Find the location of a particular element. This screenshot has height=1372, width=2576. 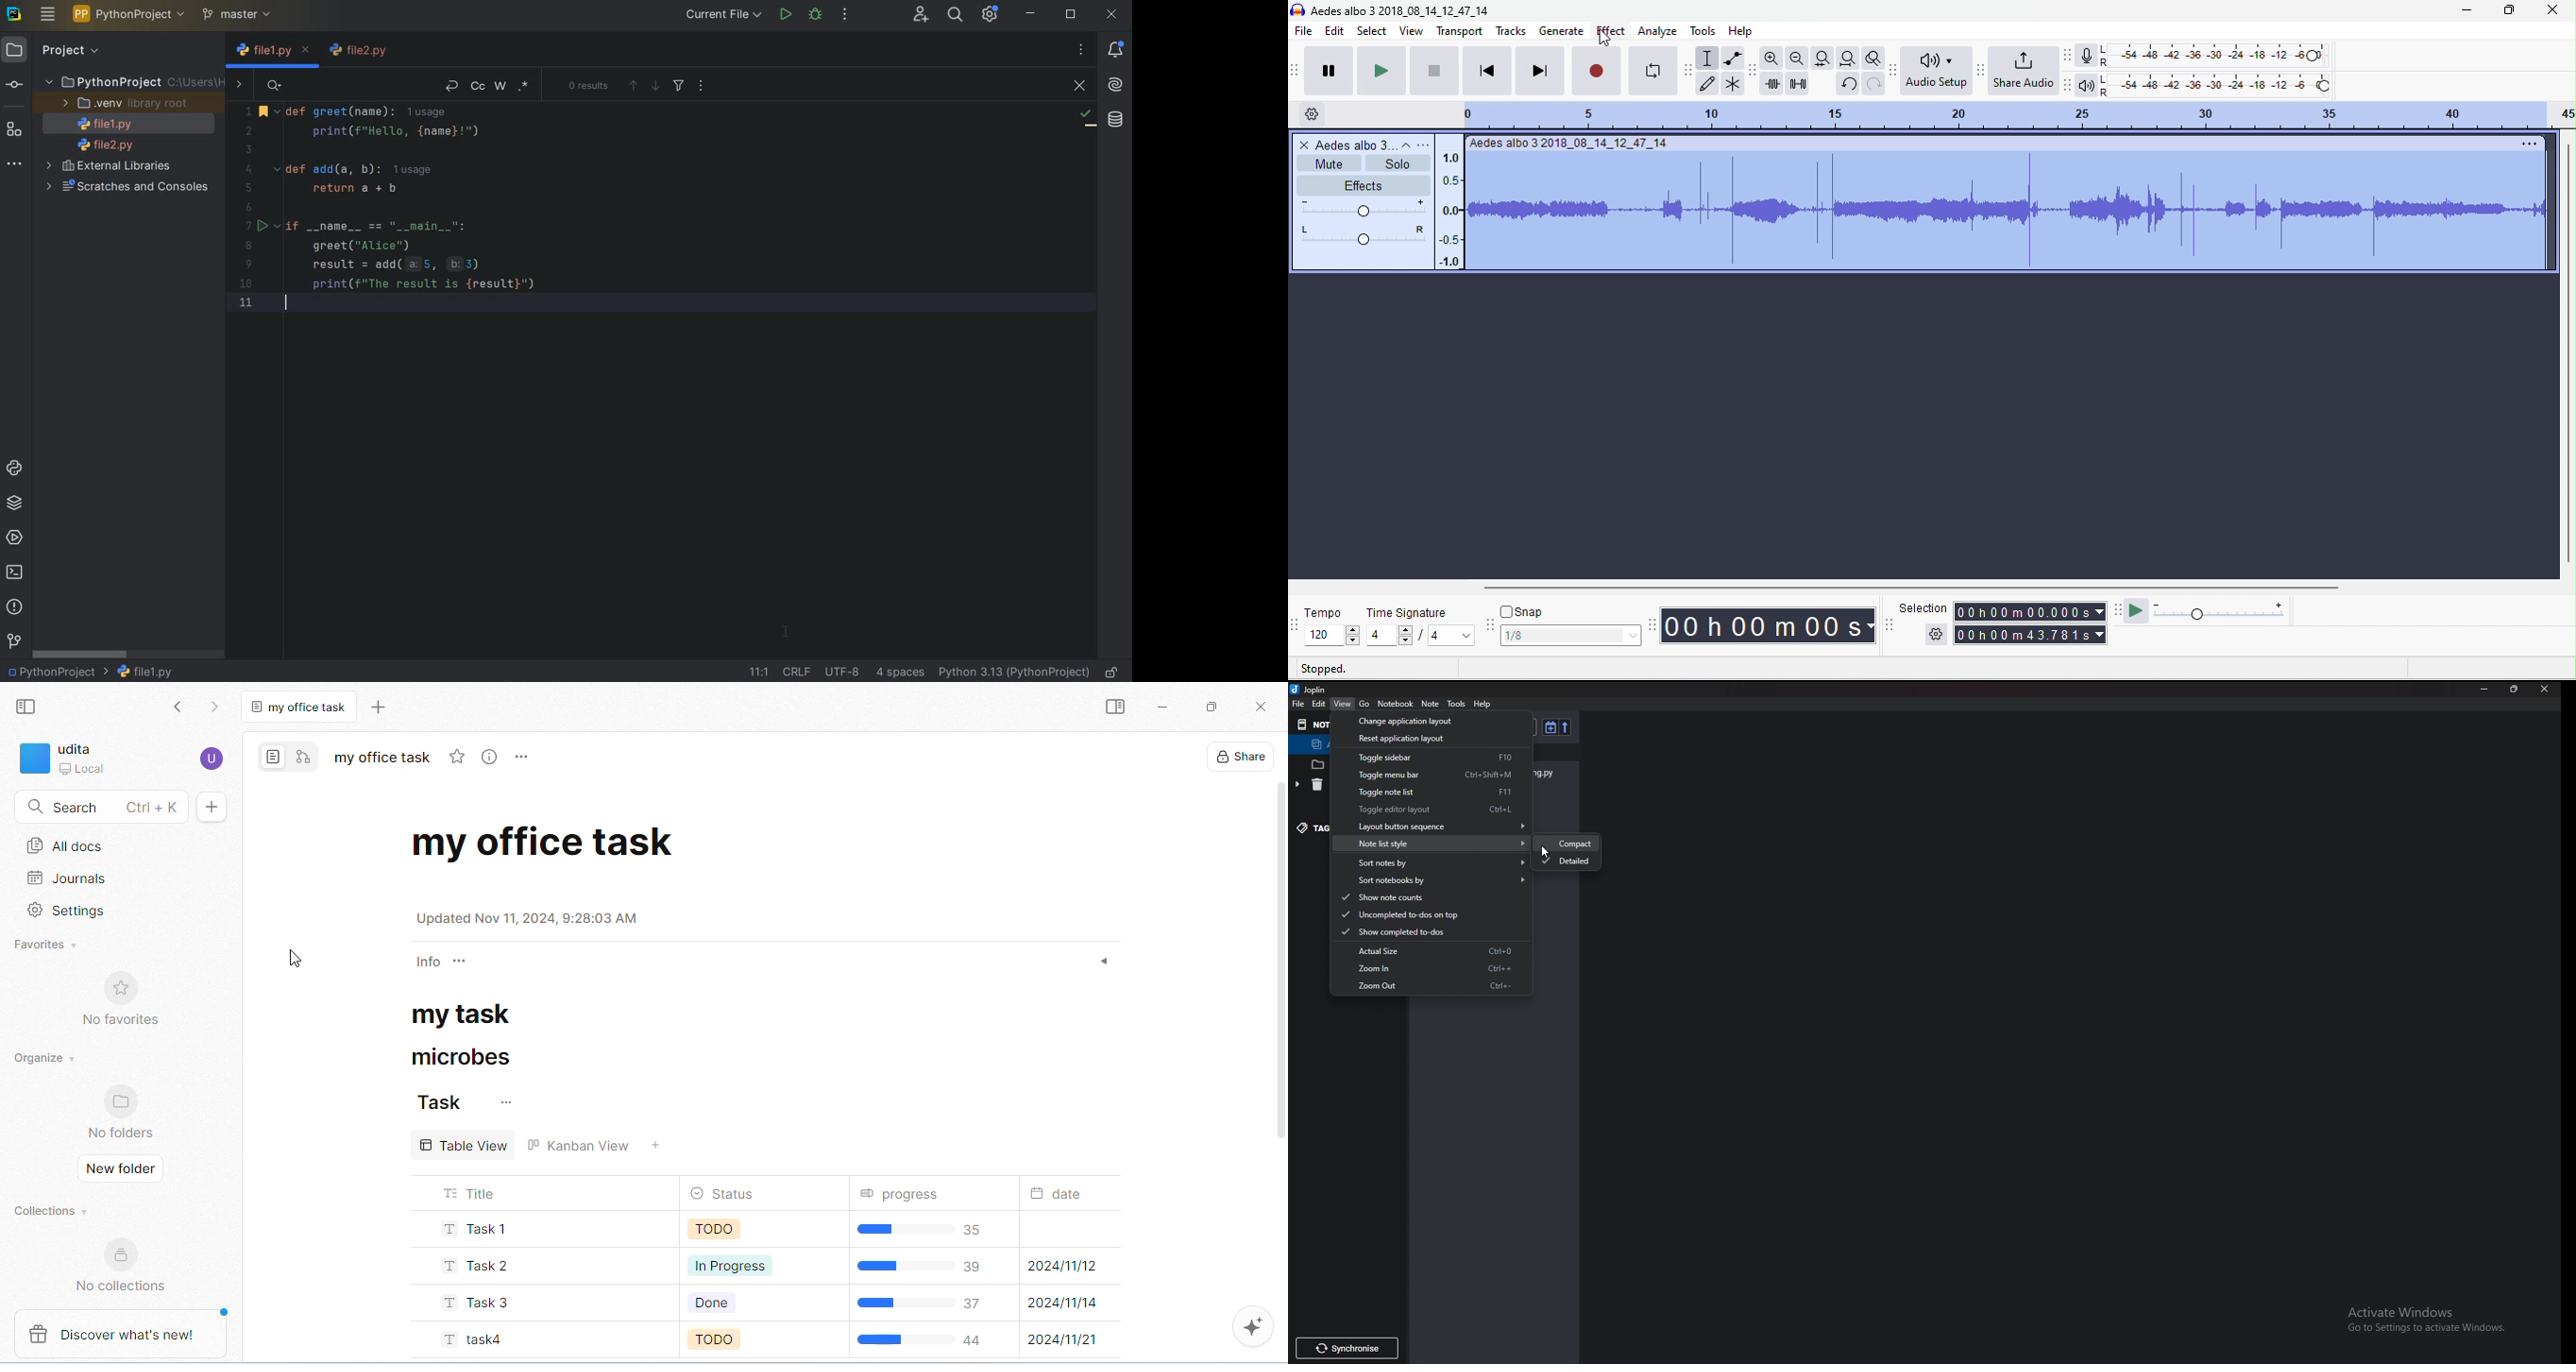

help is located at coordinates (1482, 705).